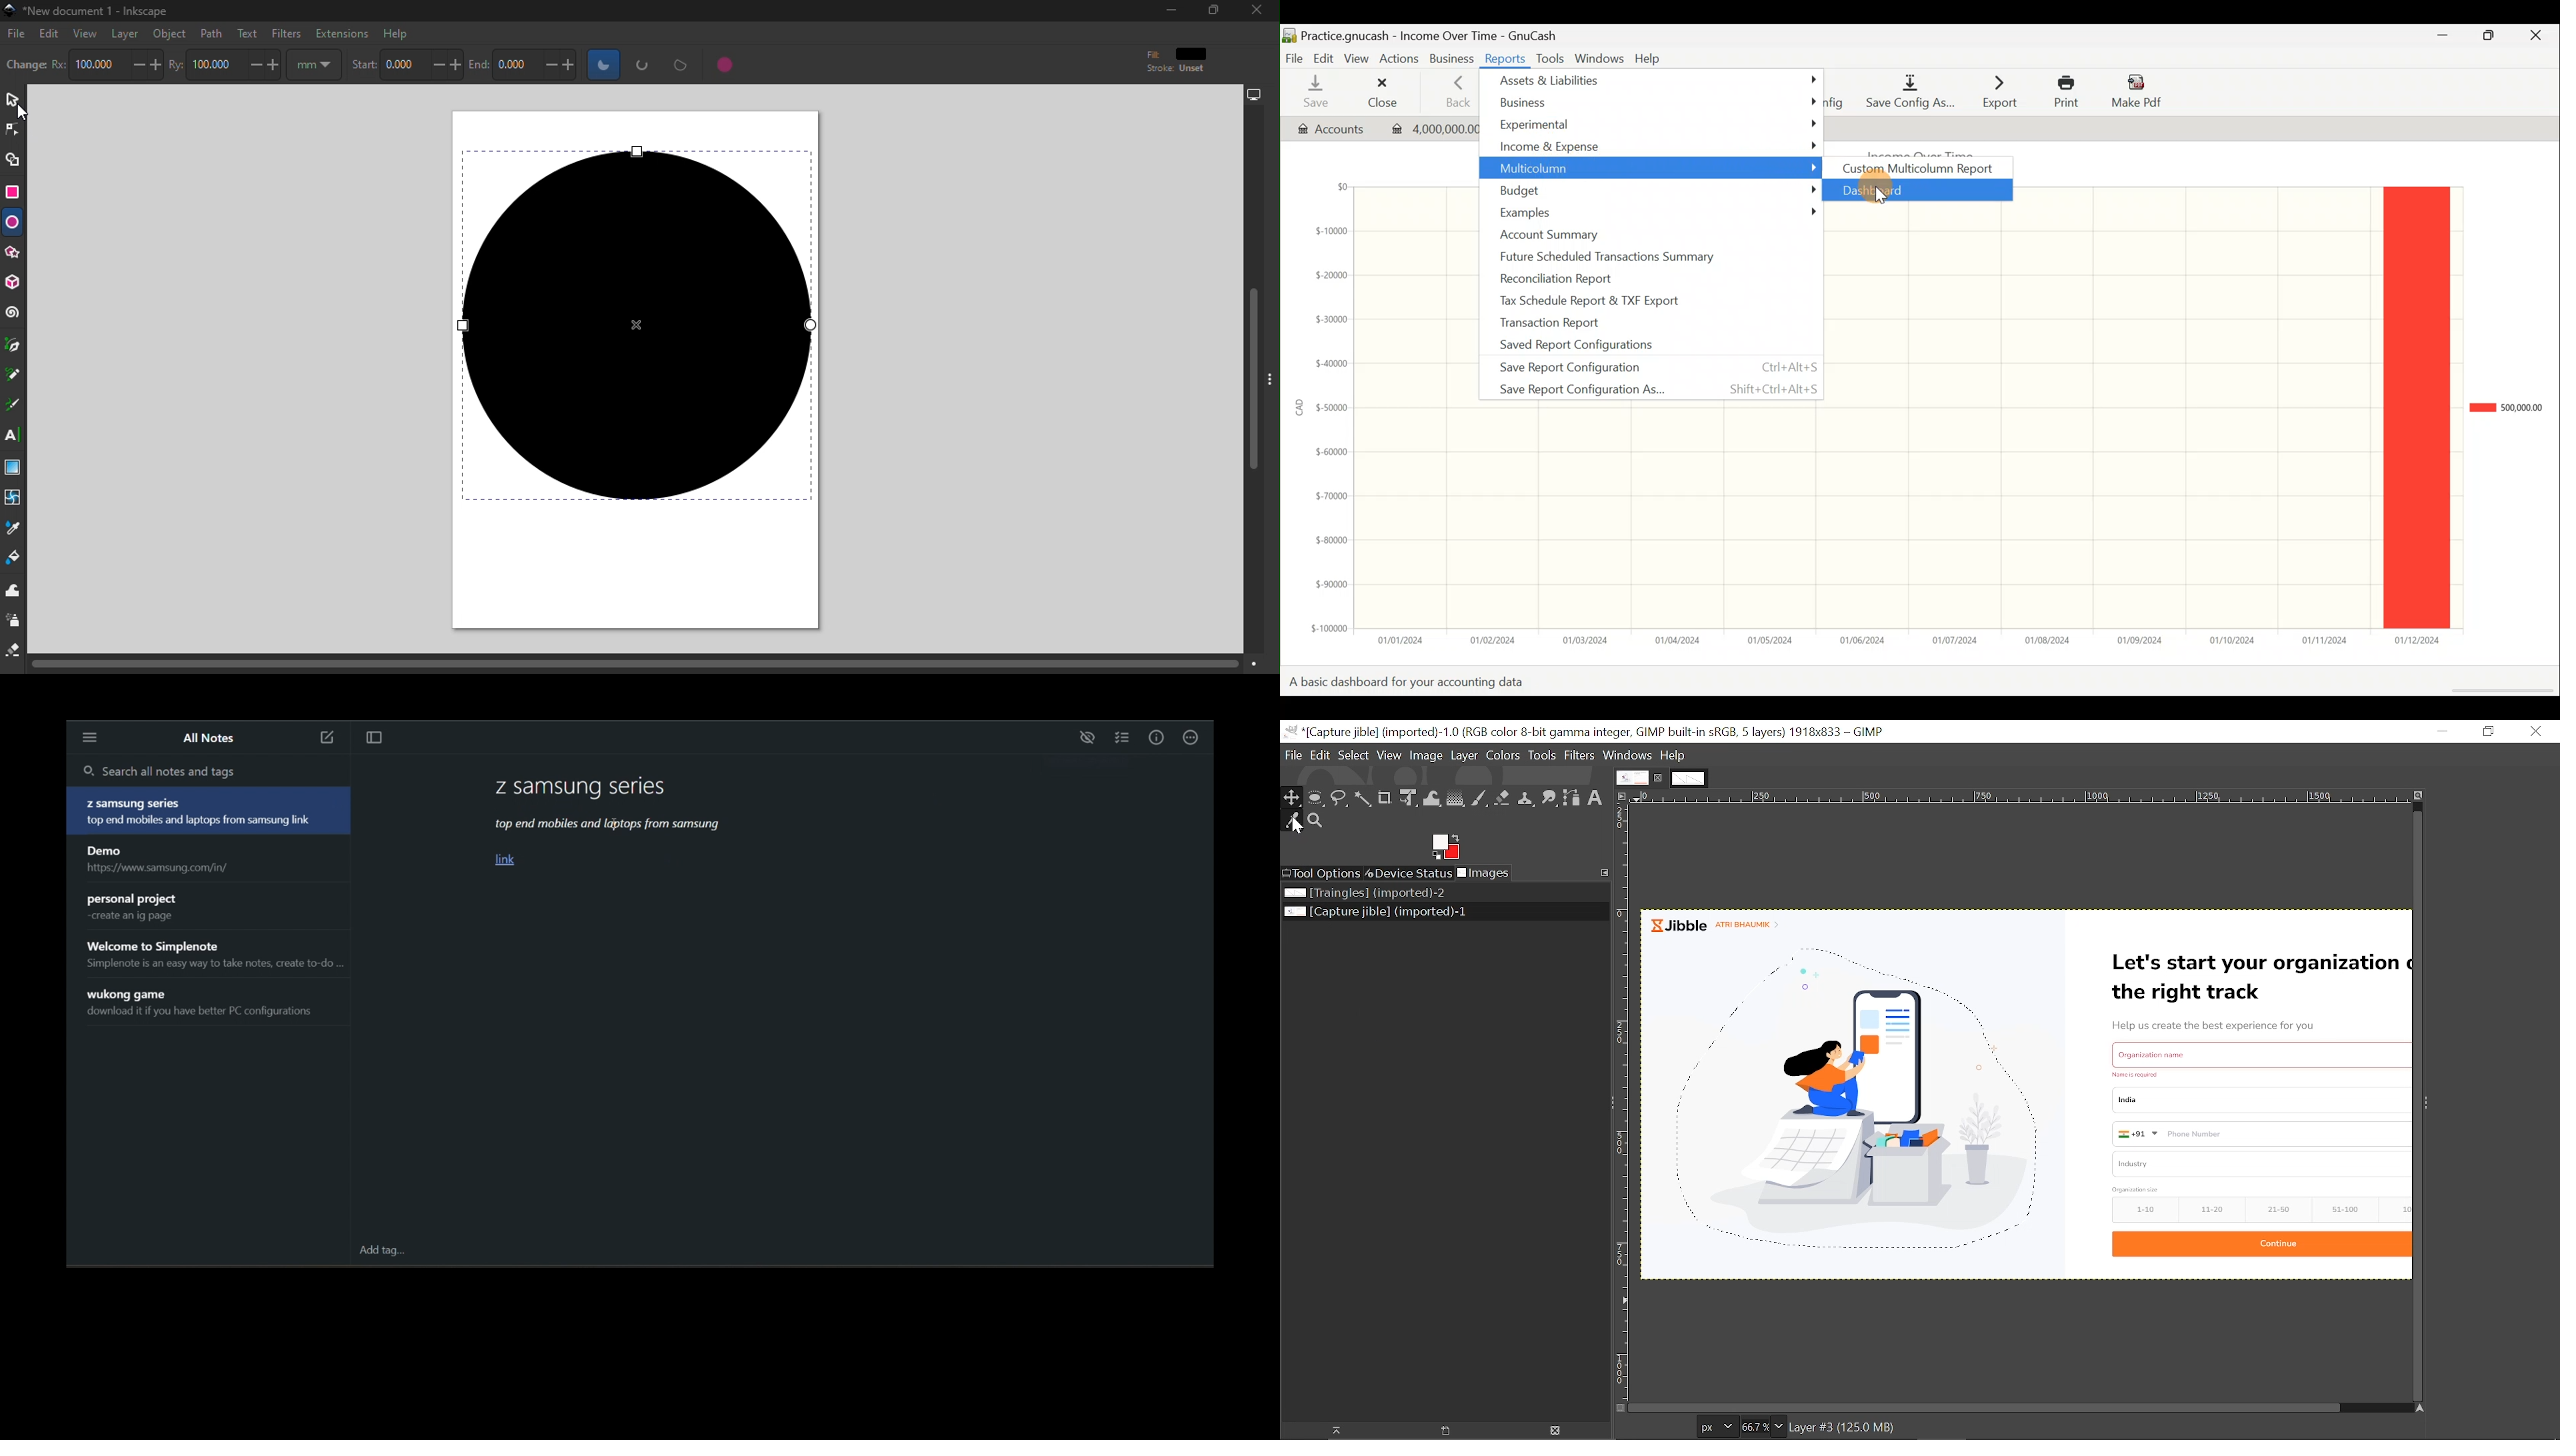 The height and width of the screenshot is (1456, 2576). I want to click on Horizontal label, so click(2017, 797).